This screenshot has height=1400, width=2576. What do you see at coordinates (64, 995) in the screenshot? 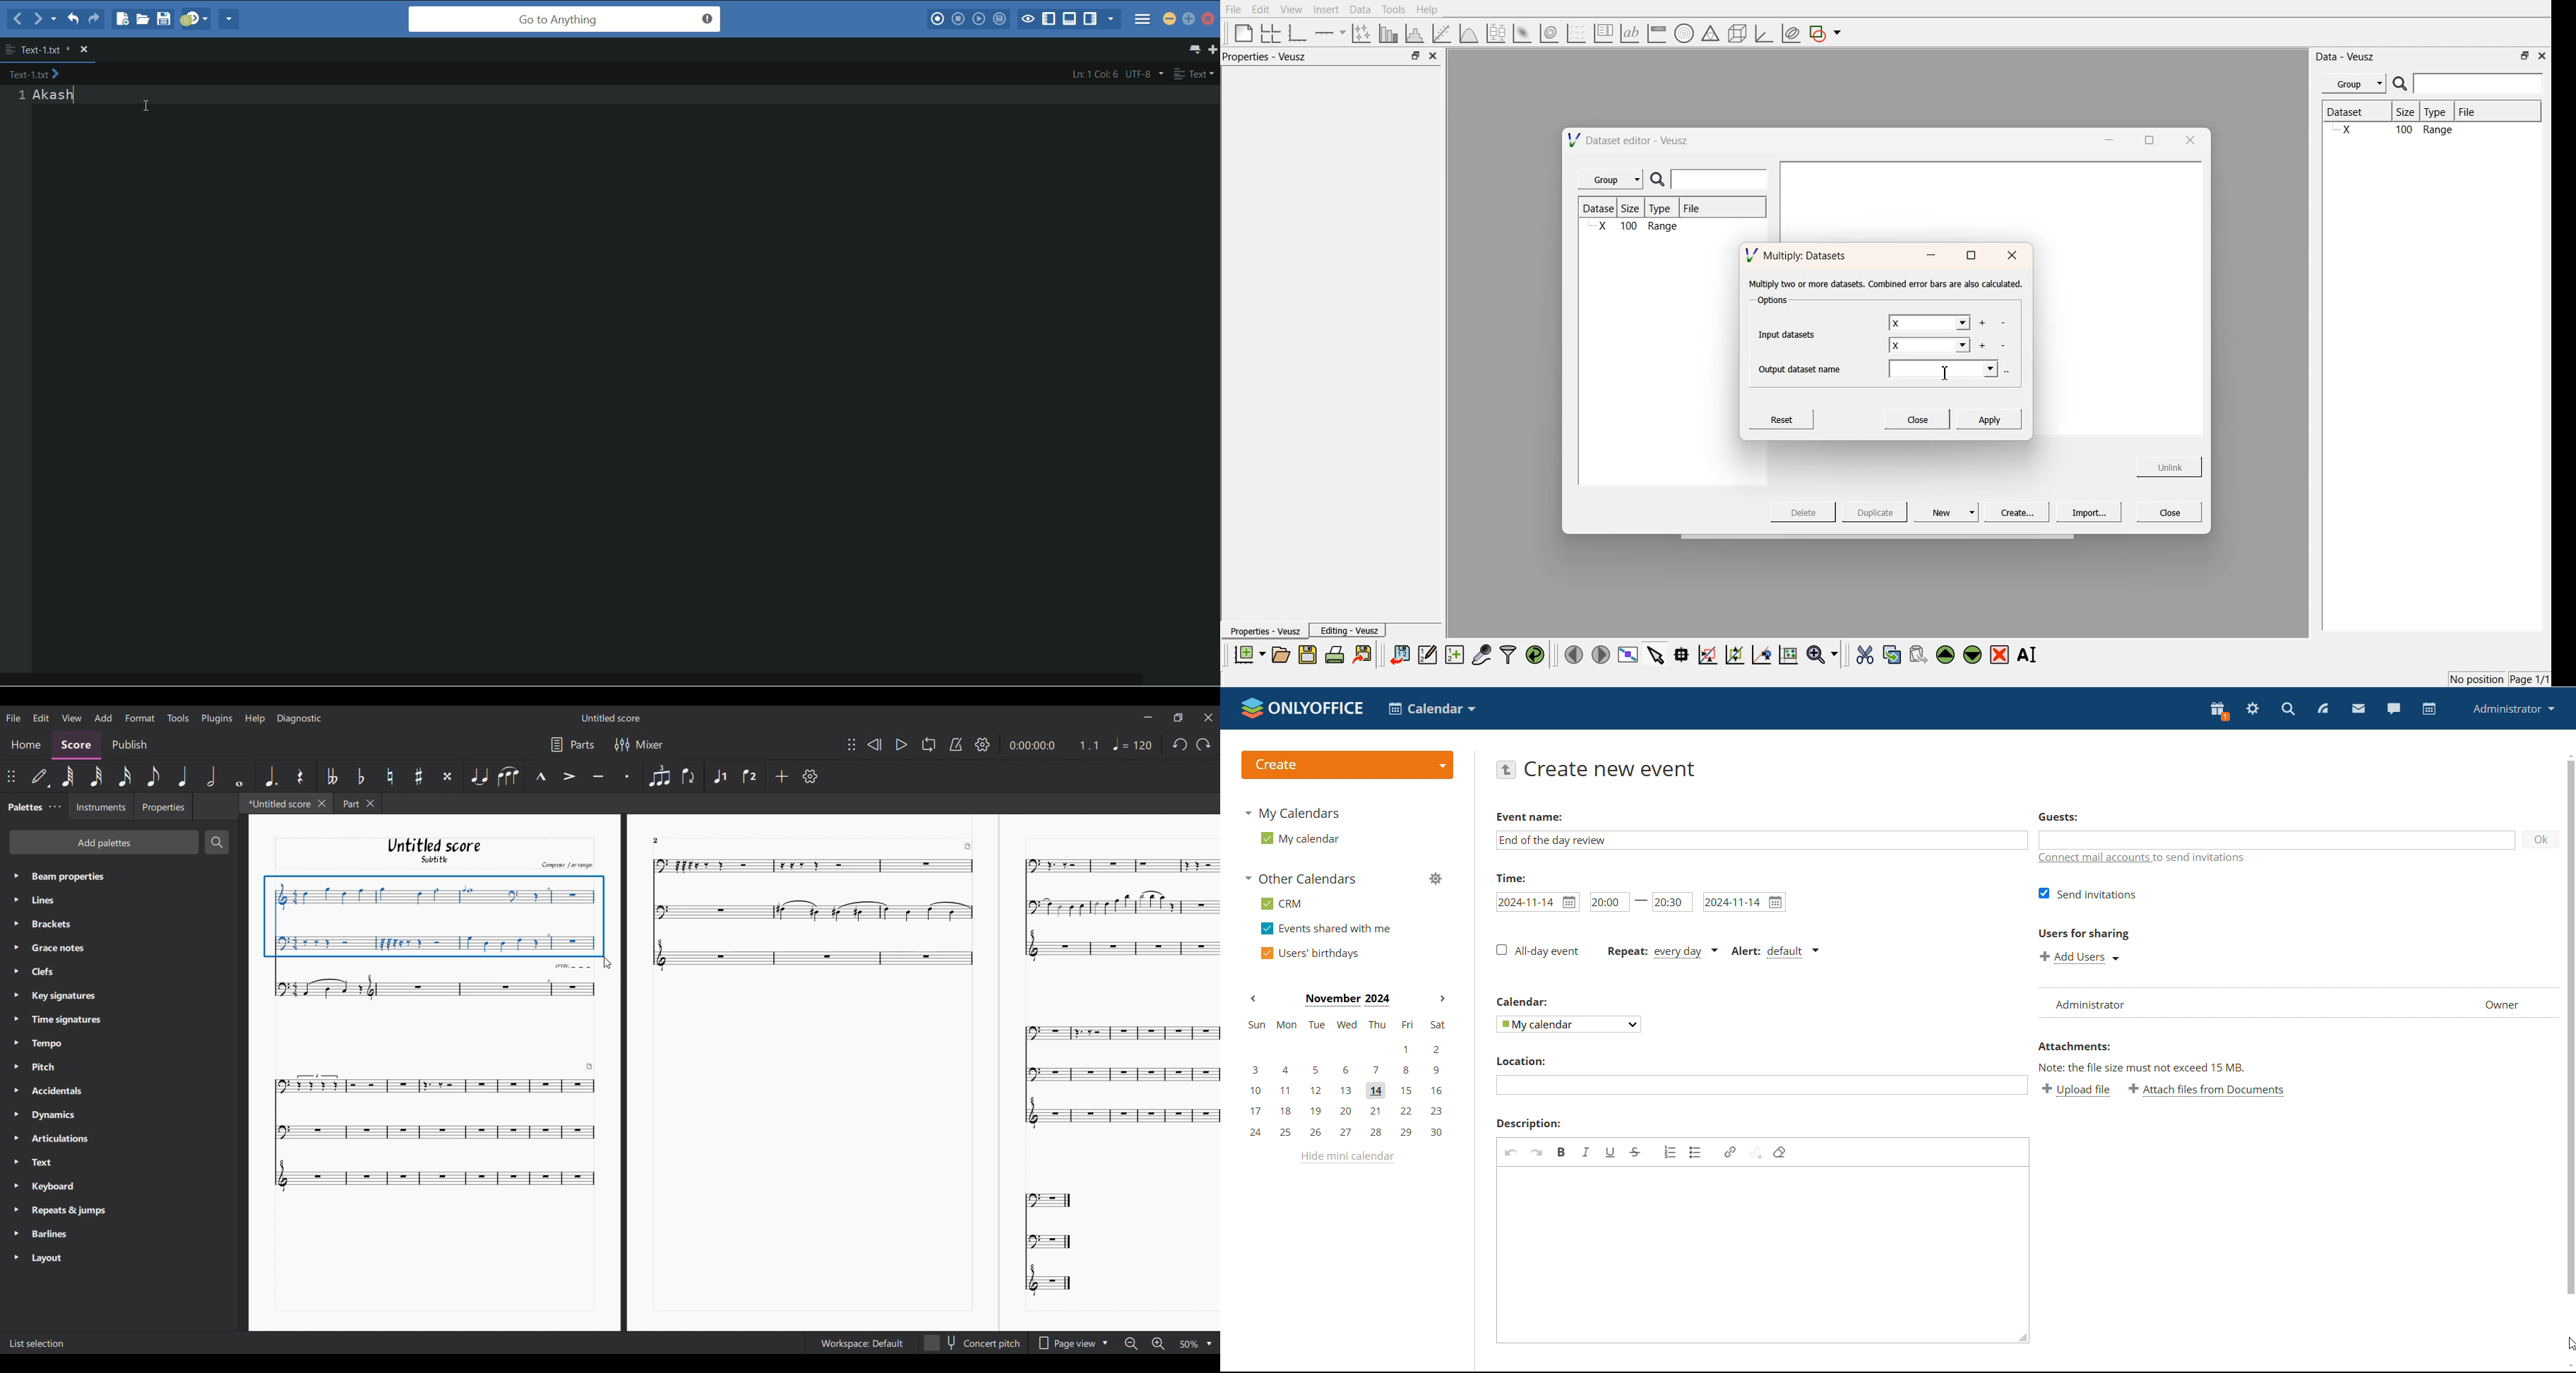
I see `Key Signatures` at bounding box center [64, 995].